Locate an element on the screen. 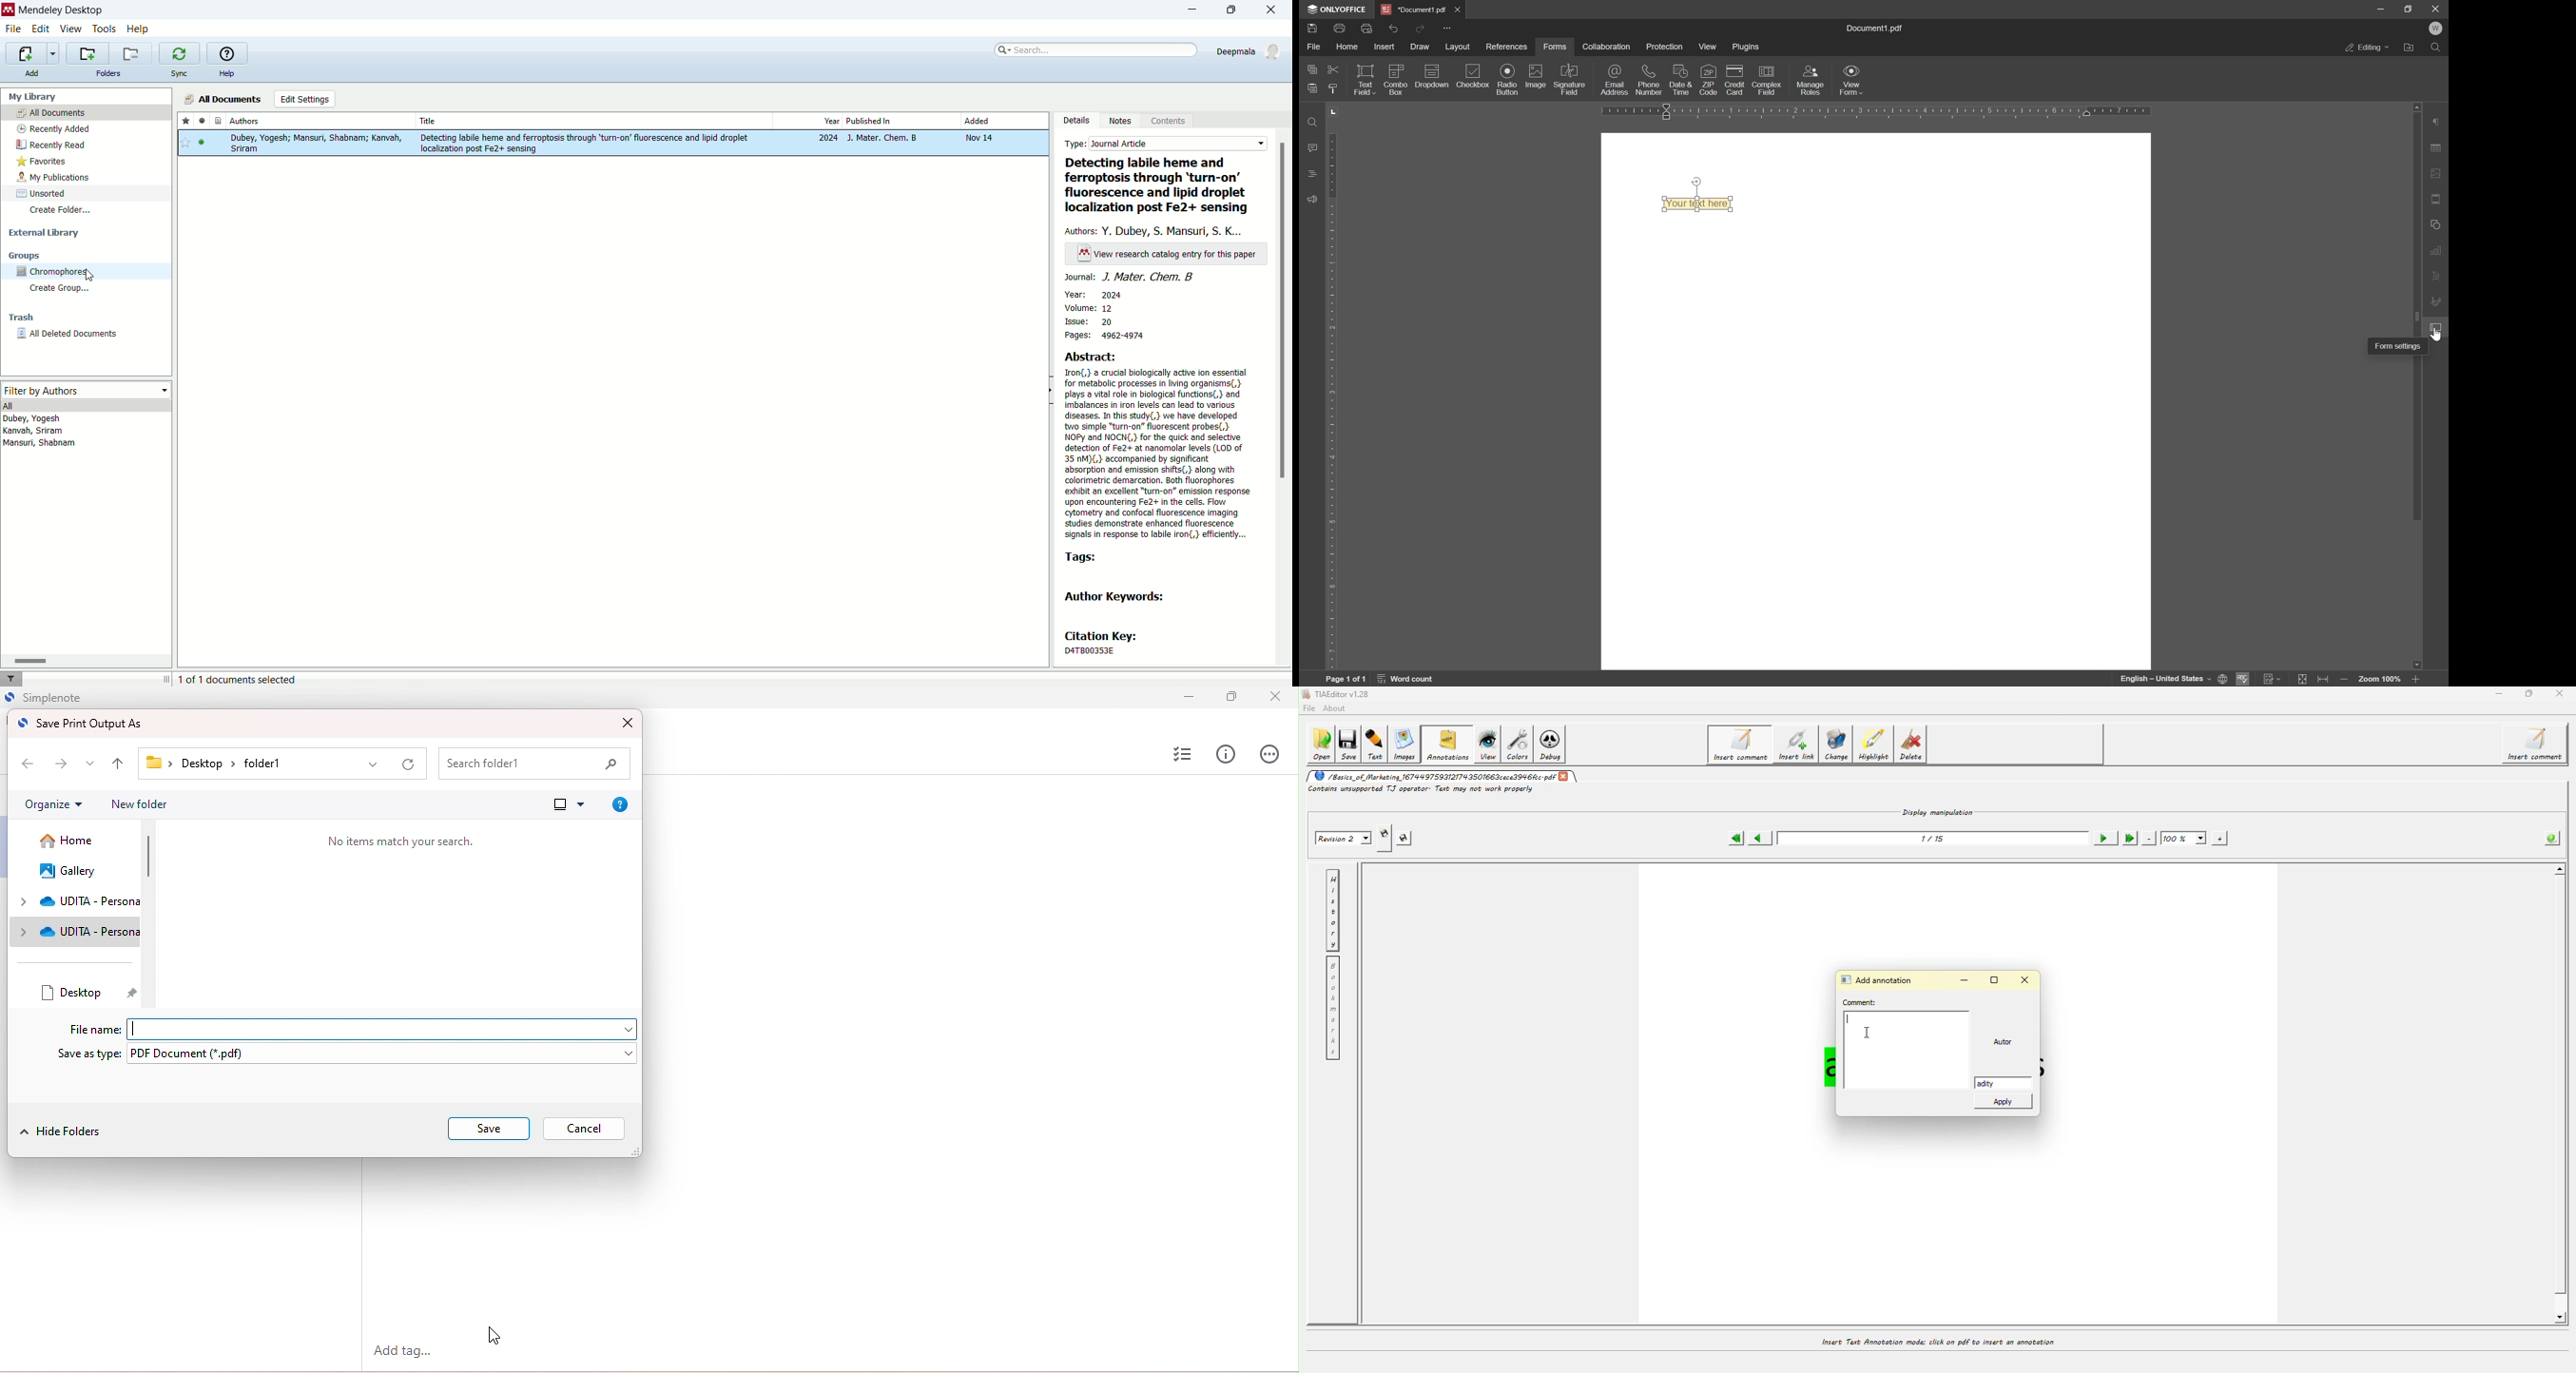 The width and height of the screenshot is (2576, 1400). details is located at coordinates (1079, 120).